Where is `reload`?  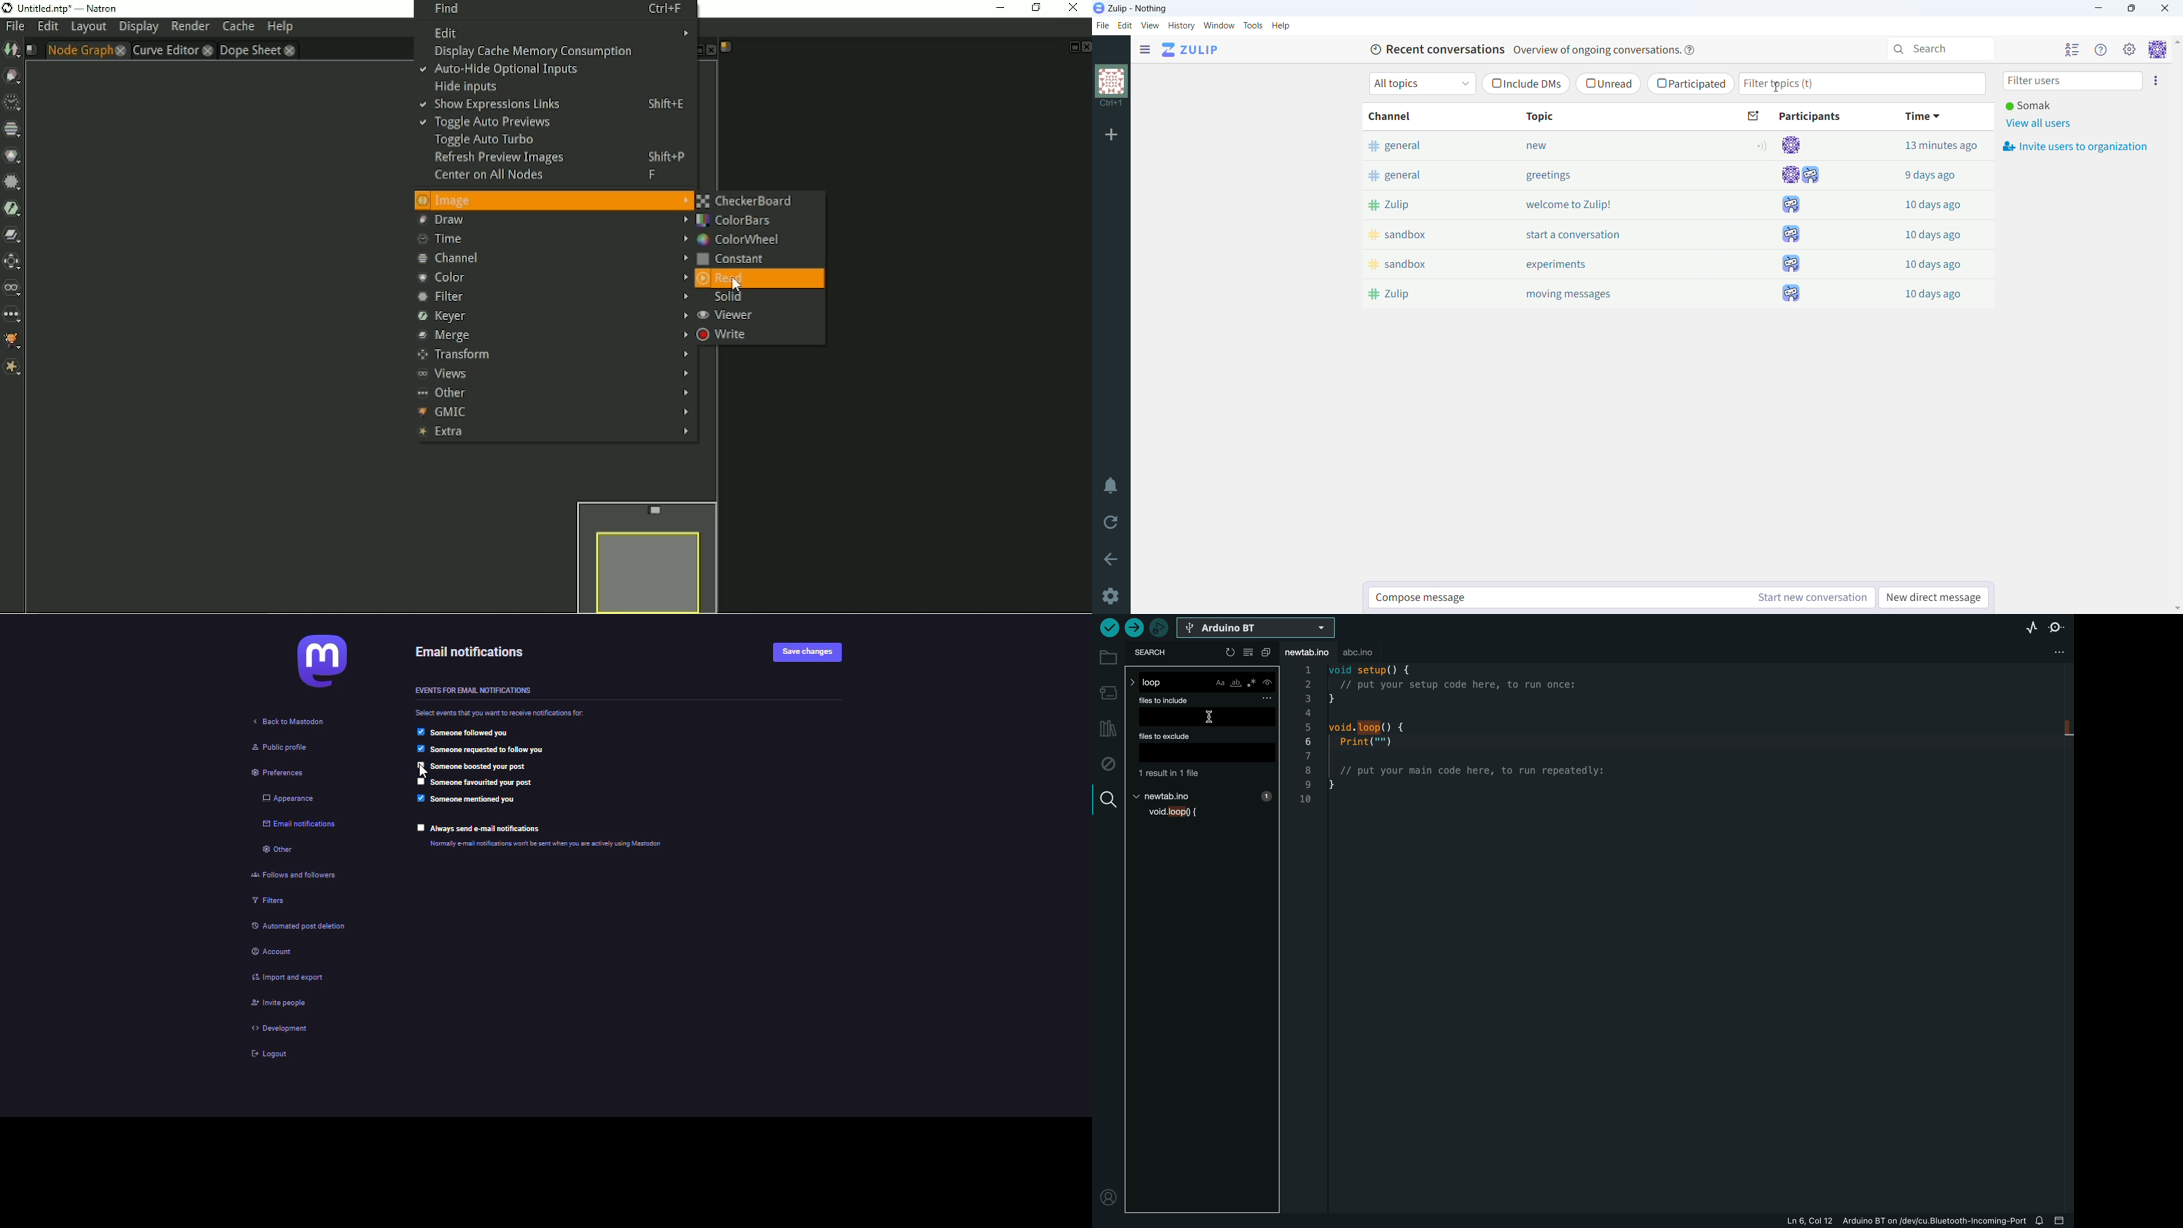
reload is located at coordinates (1110, 522).